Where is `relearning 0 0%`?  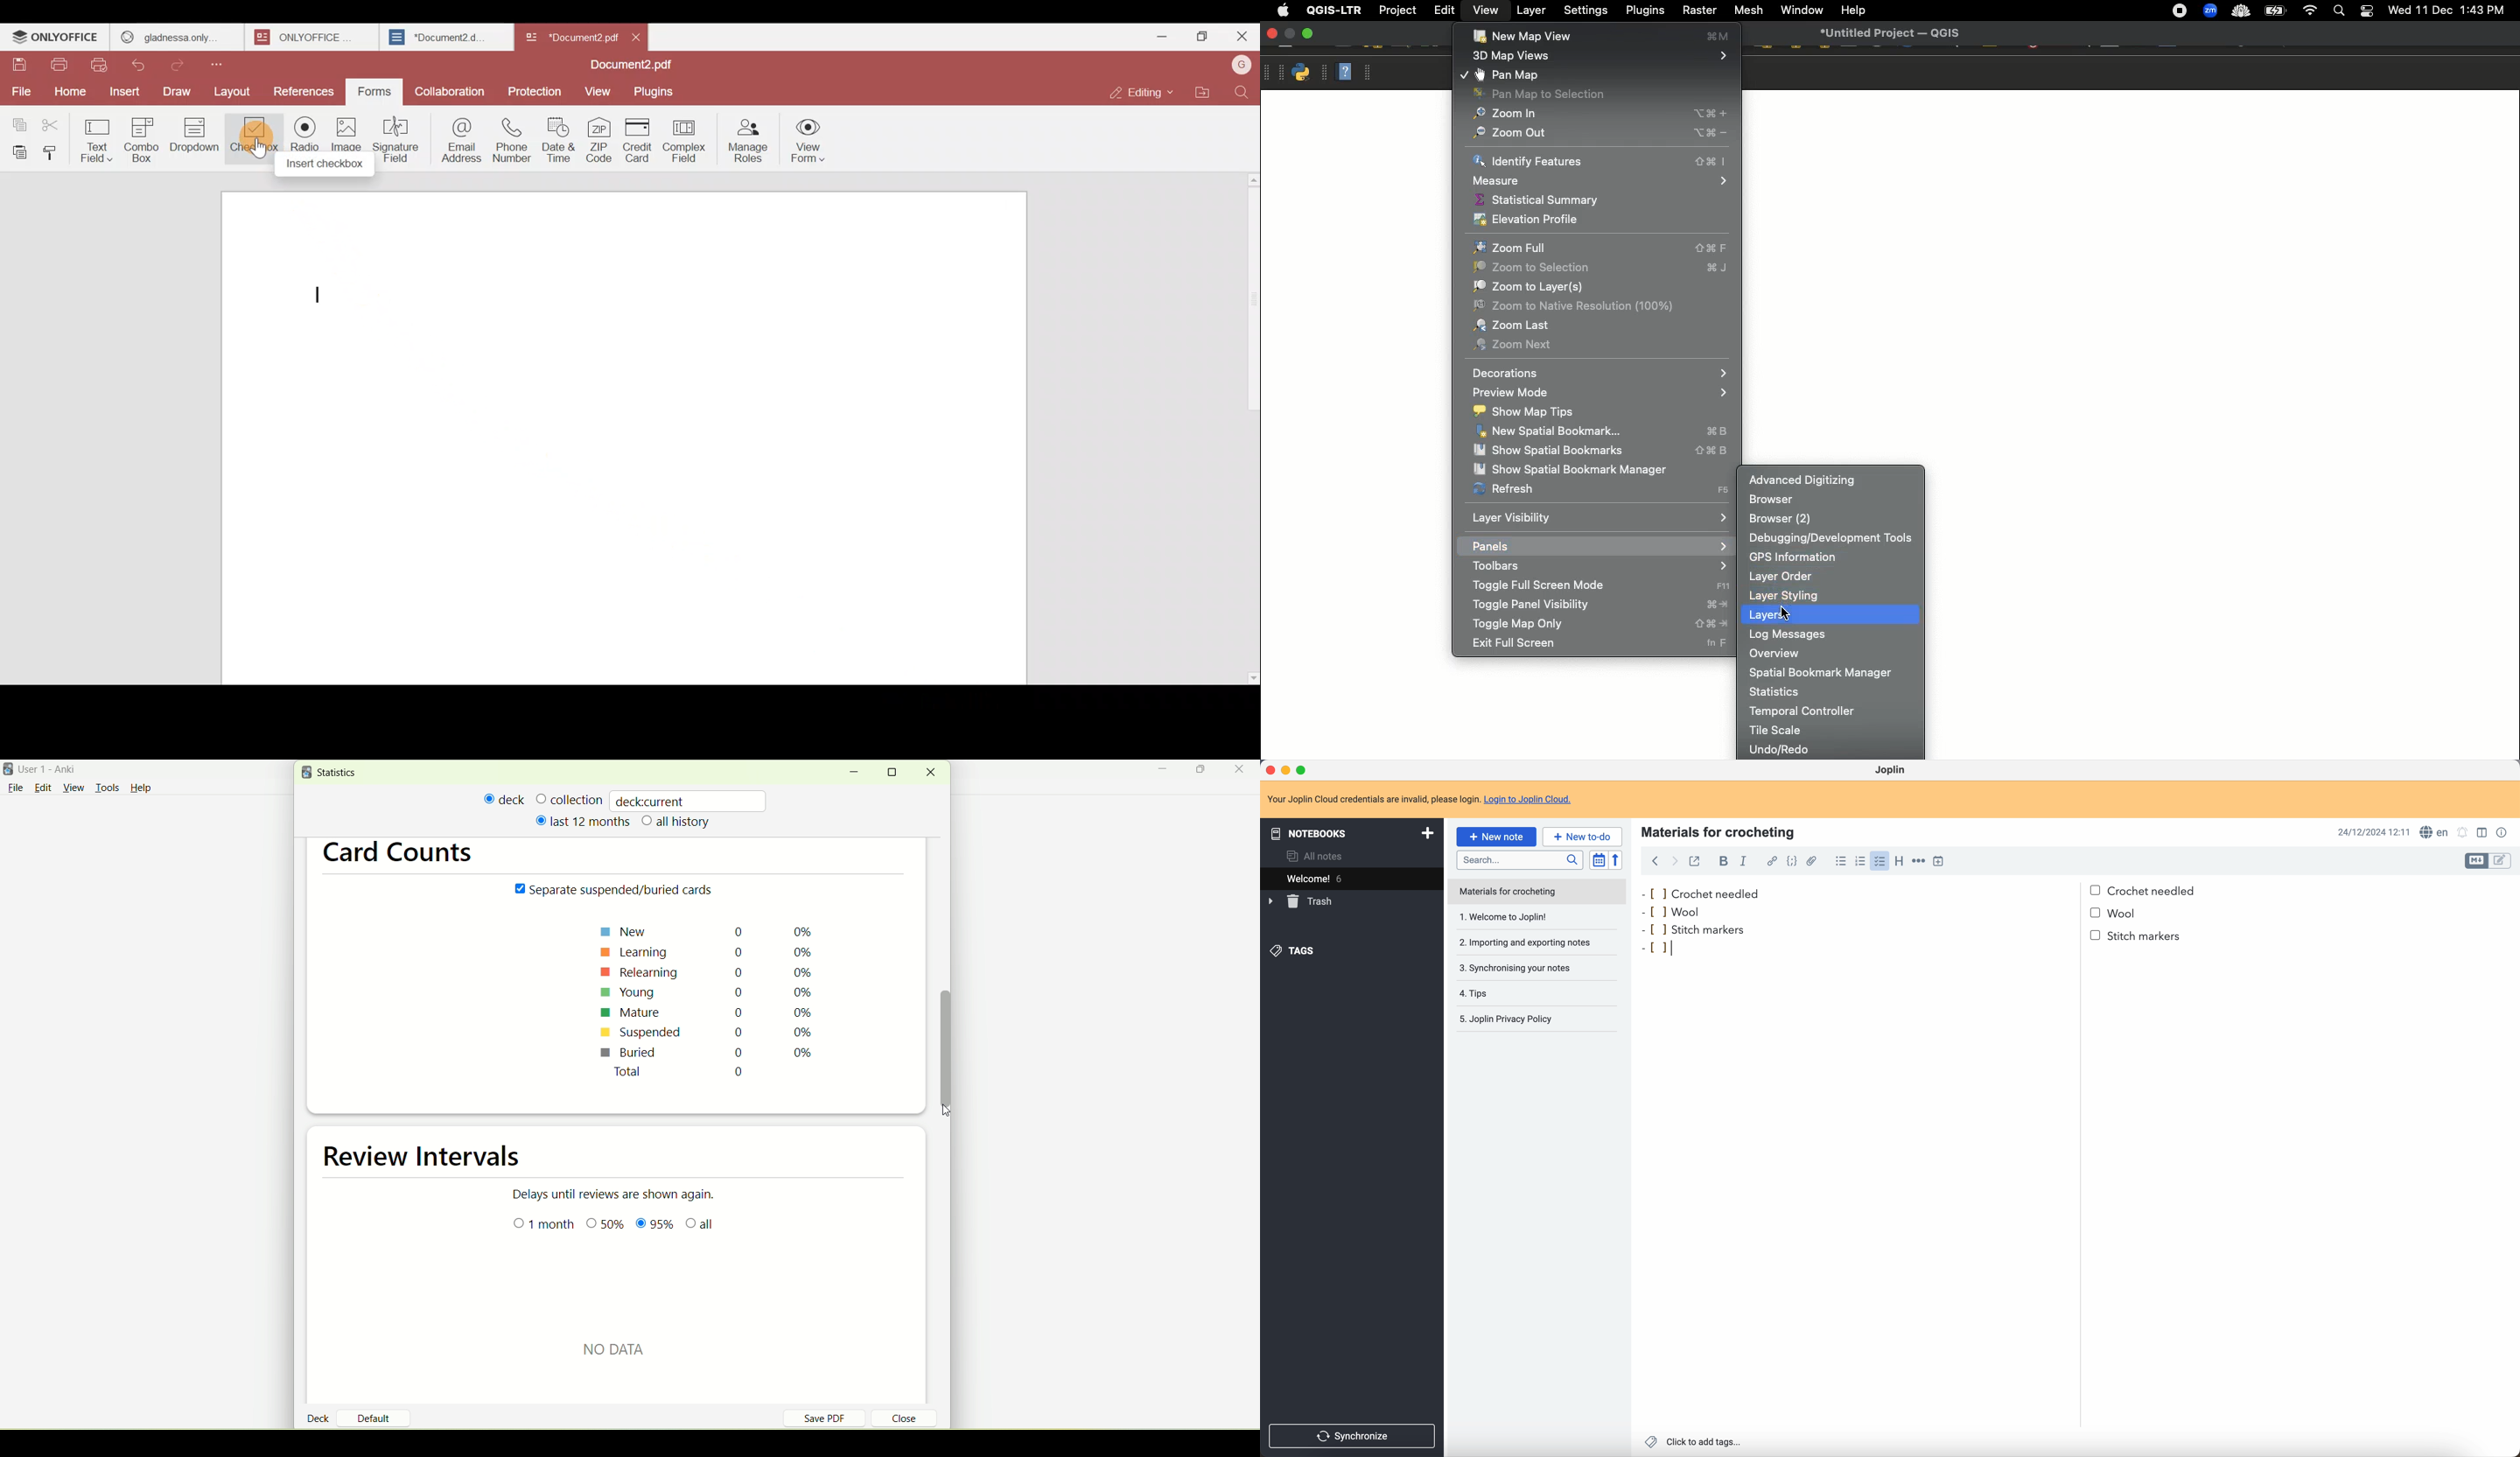 relearning 0 0% is located at coordinates (709, 972).